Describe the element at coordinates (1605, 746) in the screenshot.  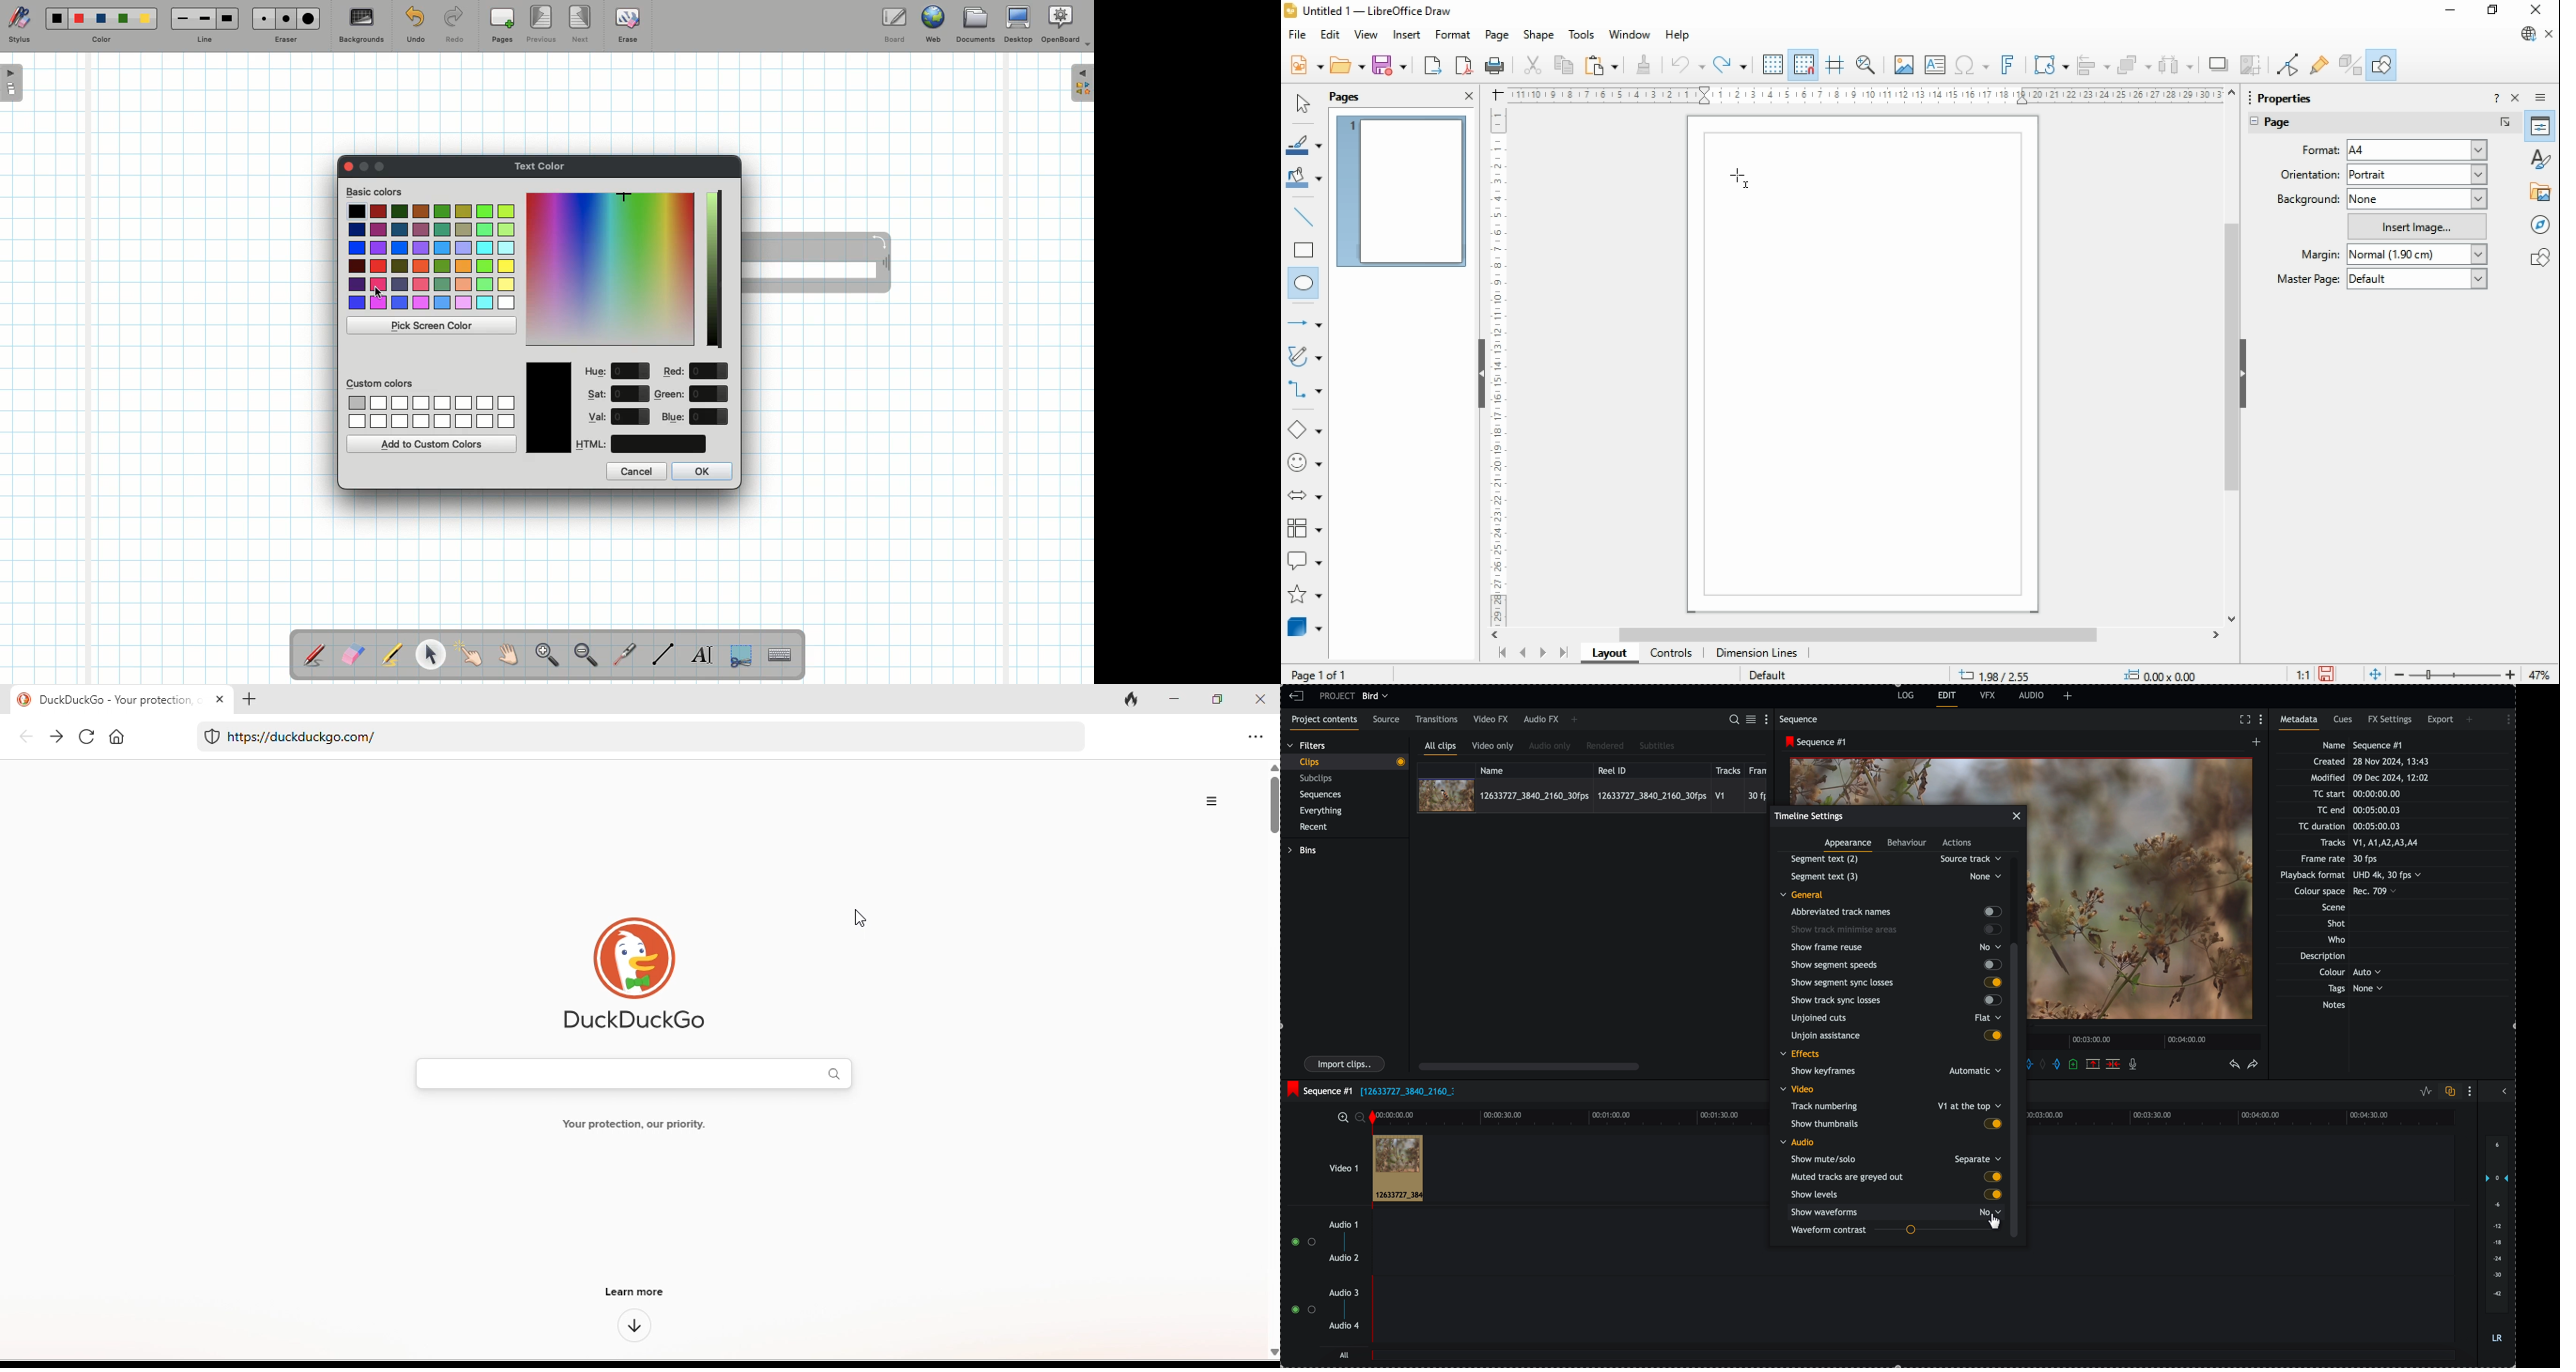
I see `rendered` at that location.